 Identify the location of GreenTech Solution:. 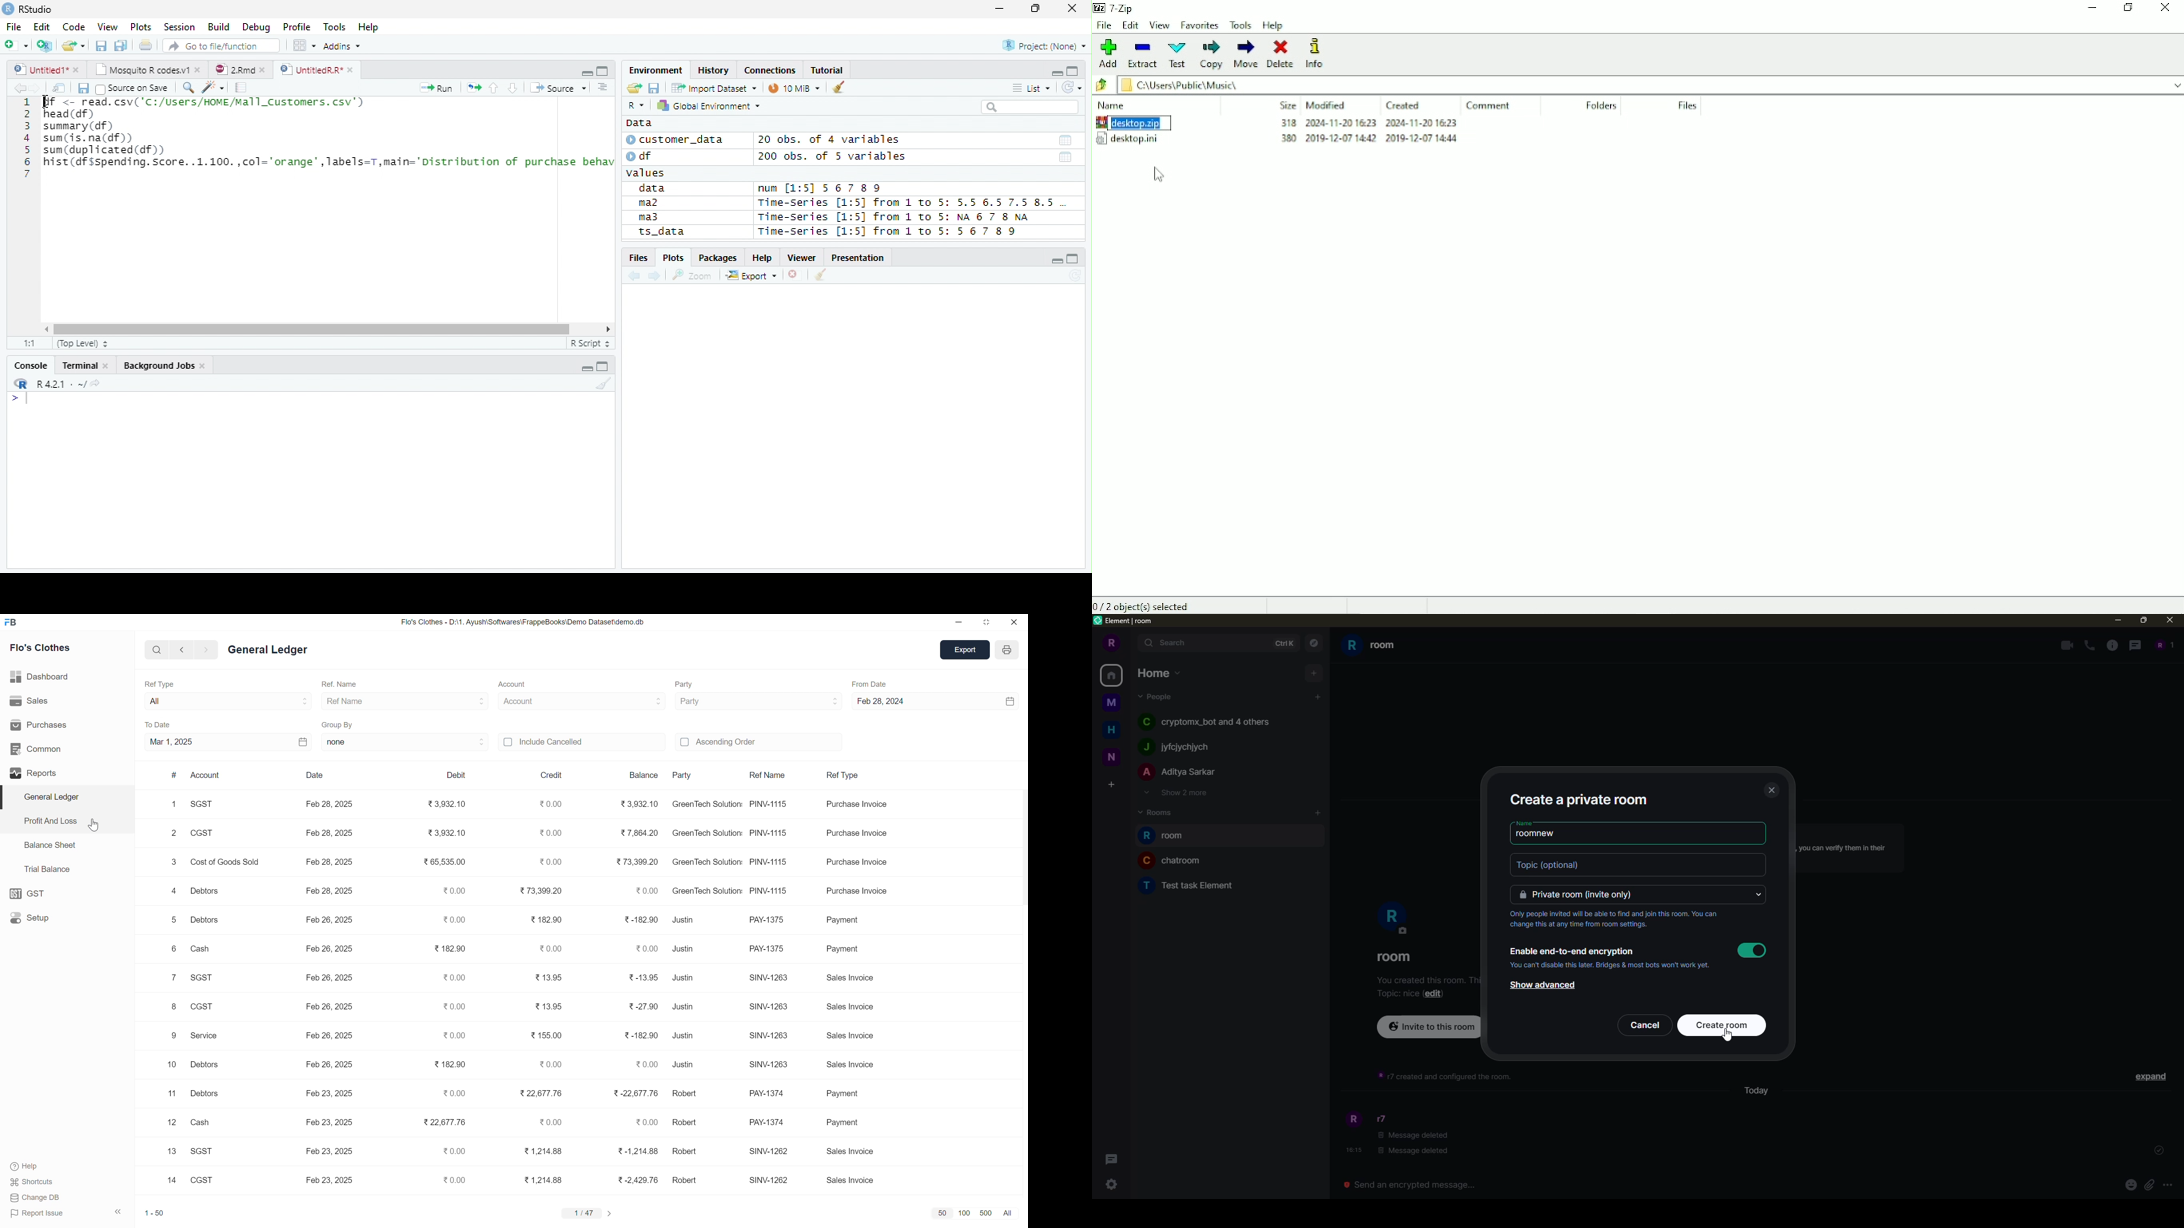
(707, 834).